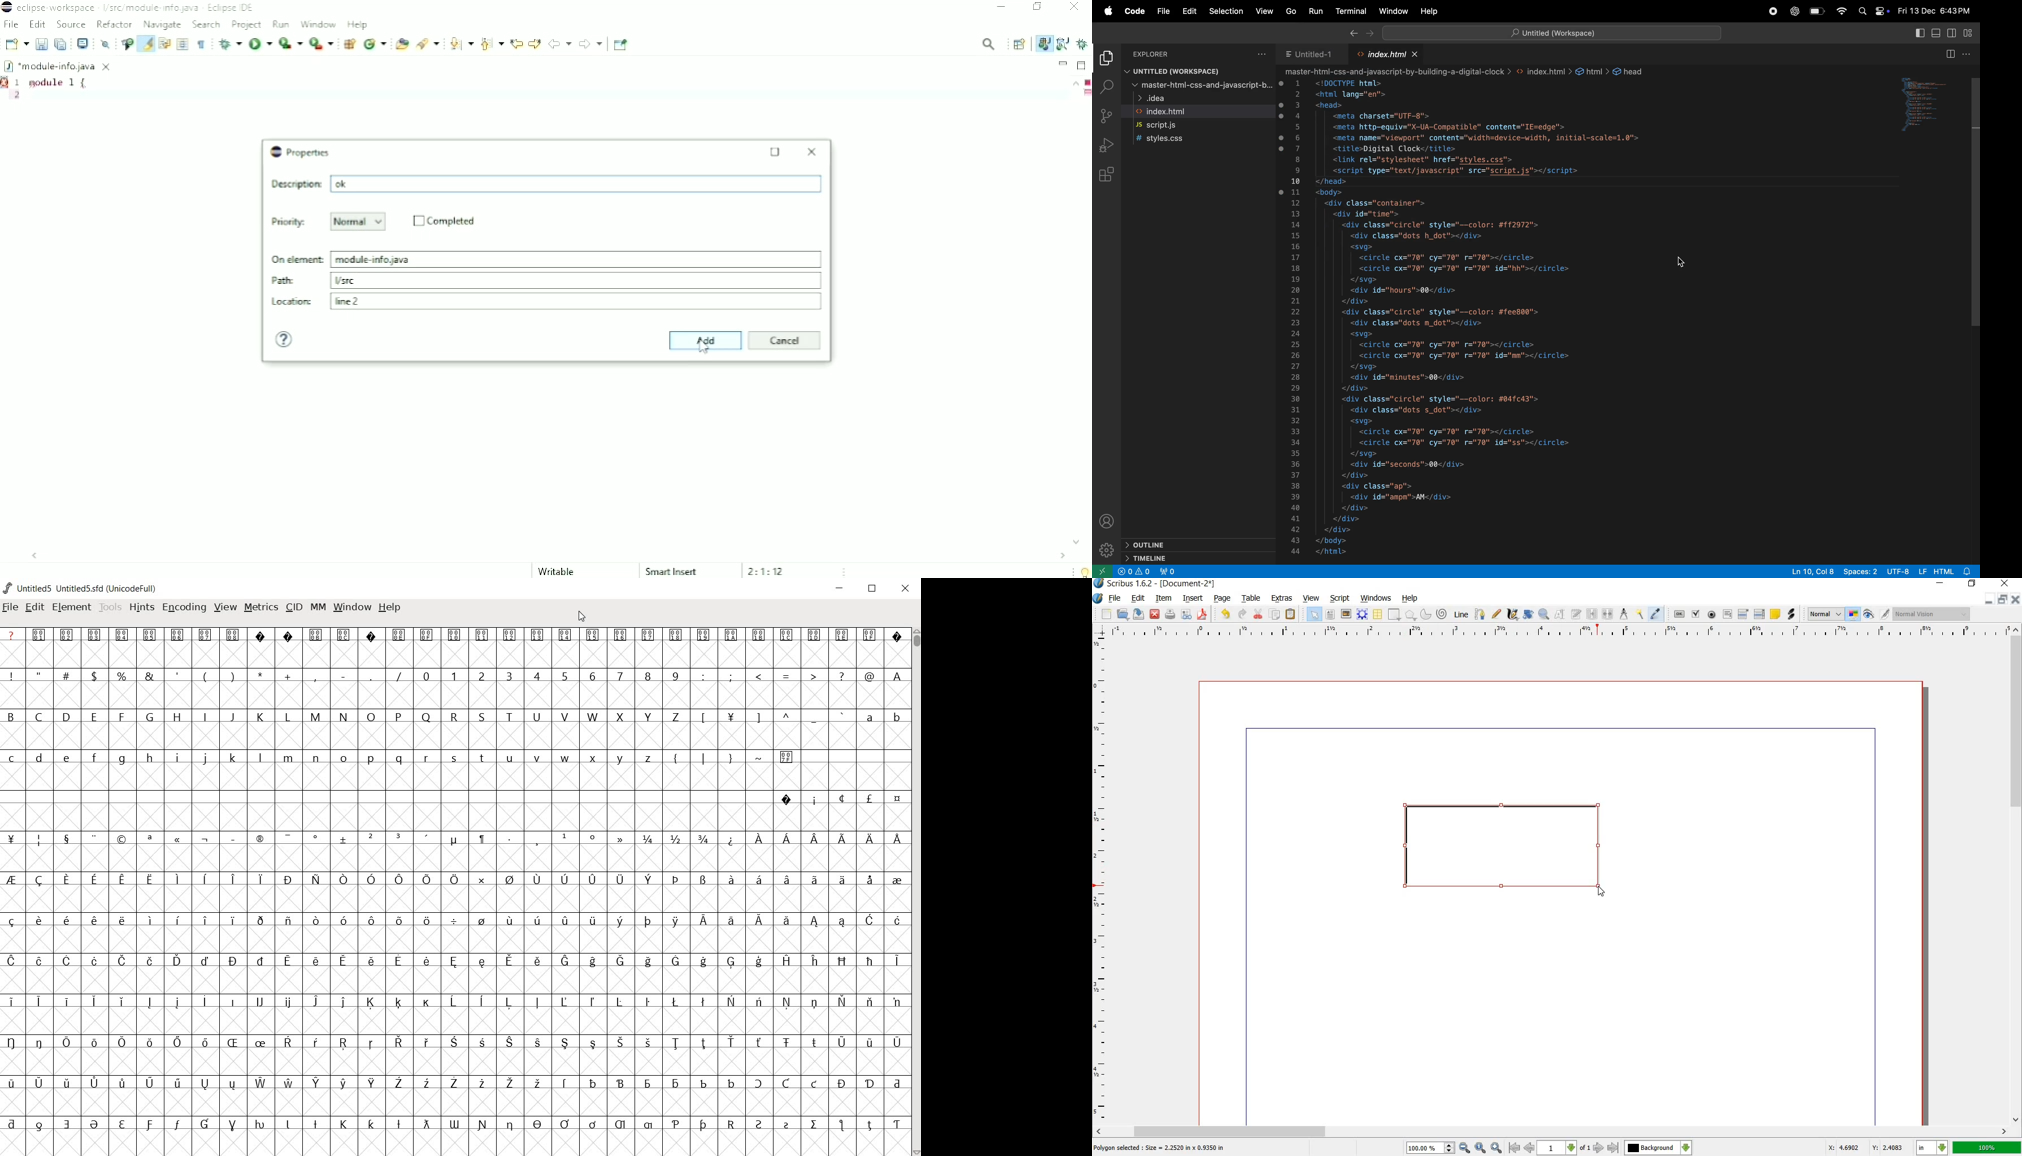  What do you see at coordinates (14, 839) in the screenshot?
I see `Symbol` at bounding box center [14, 839].